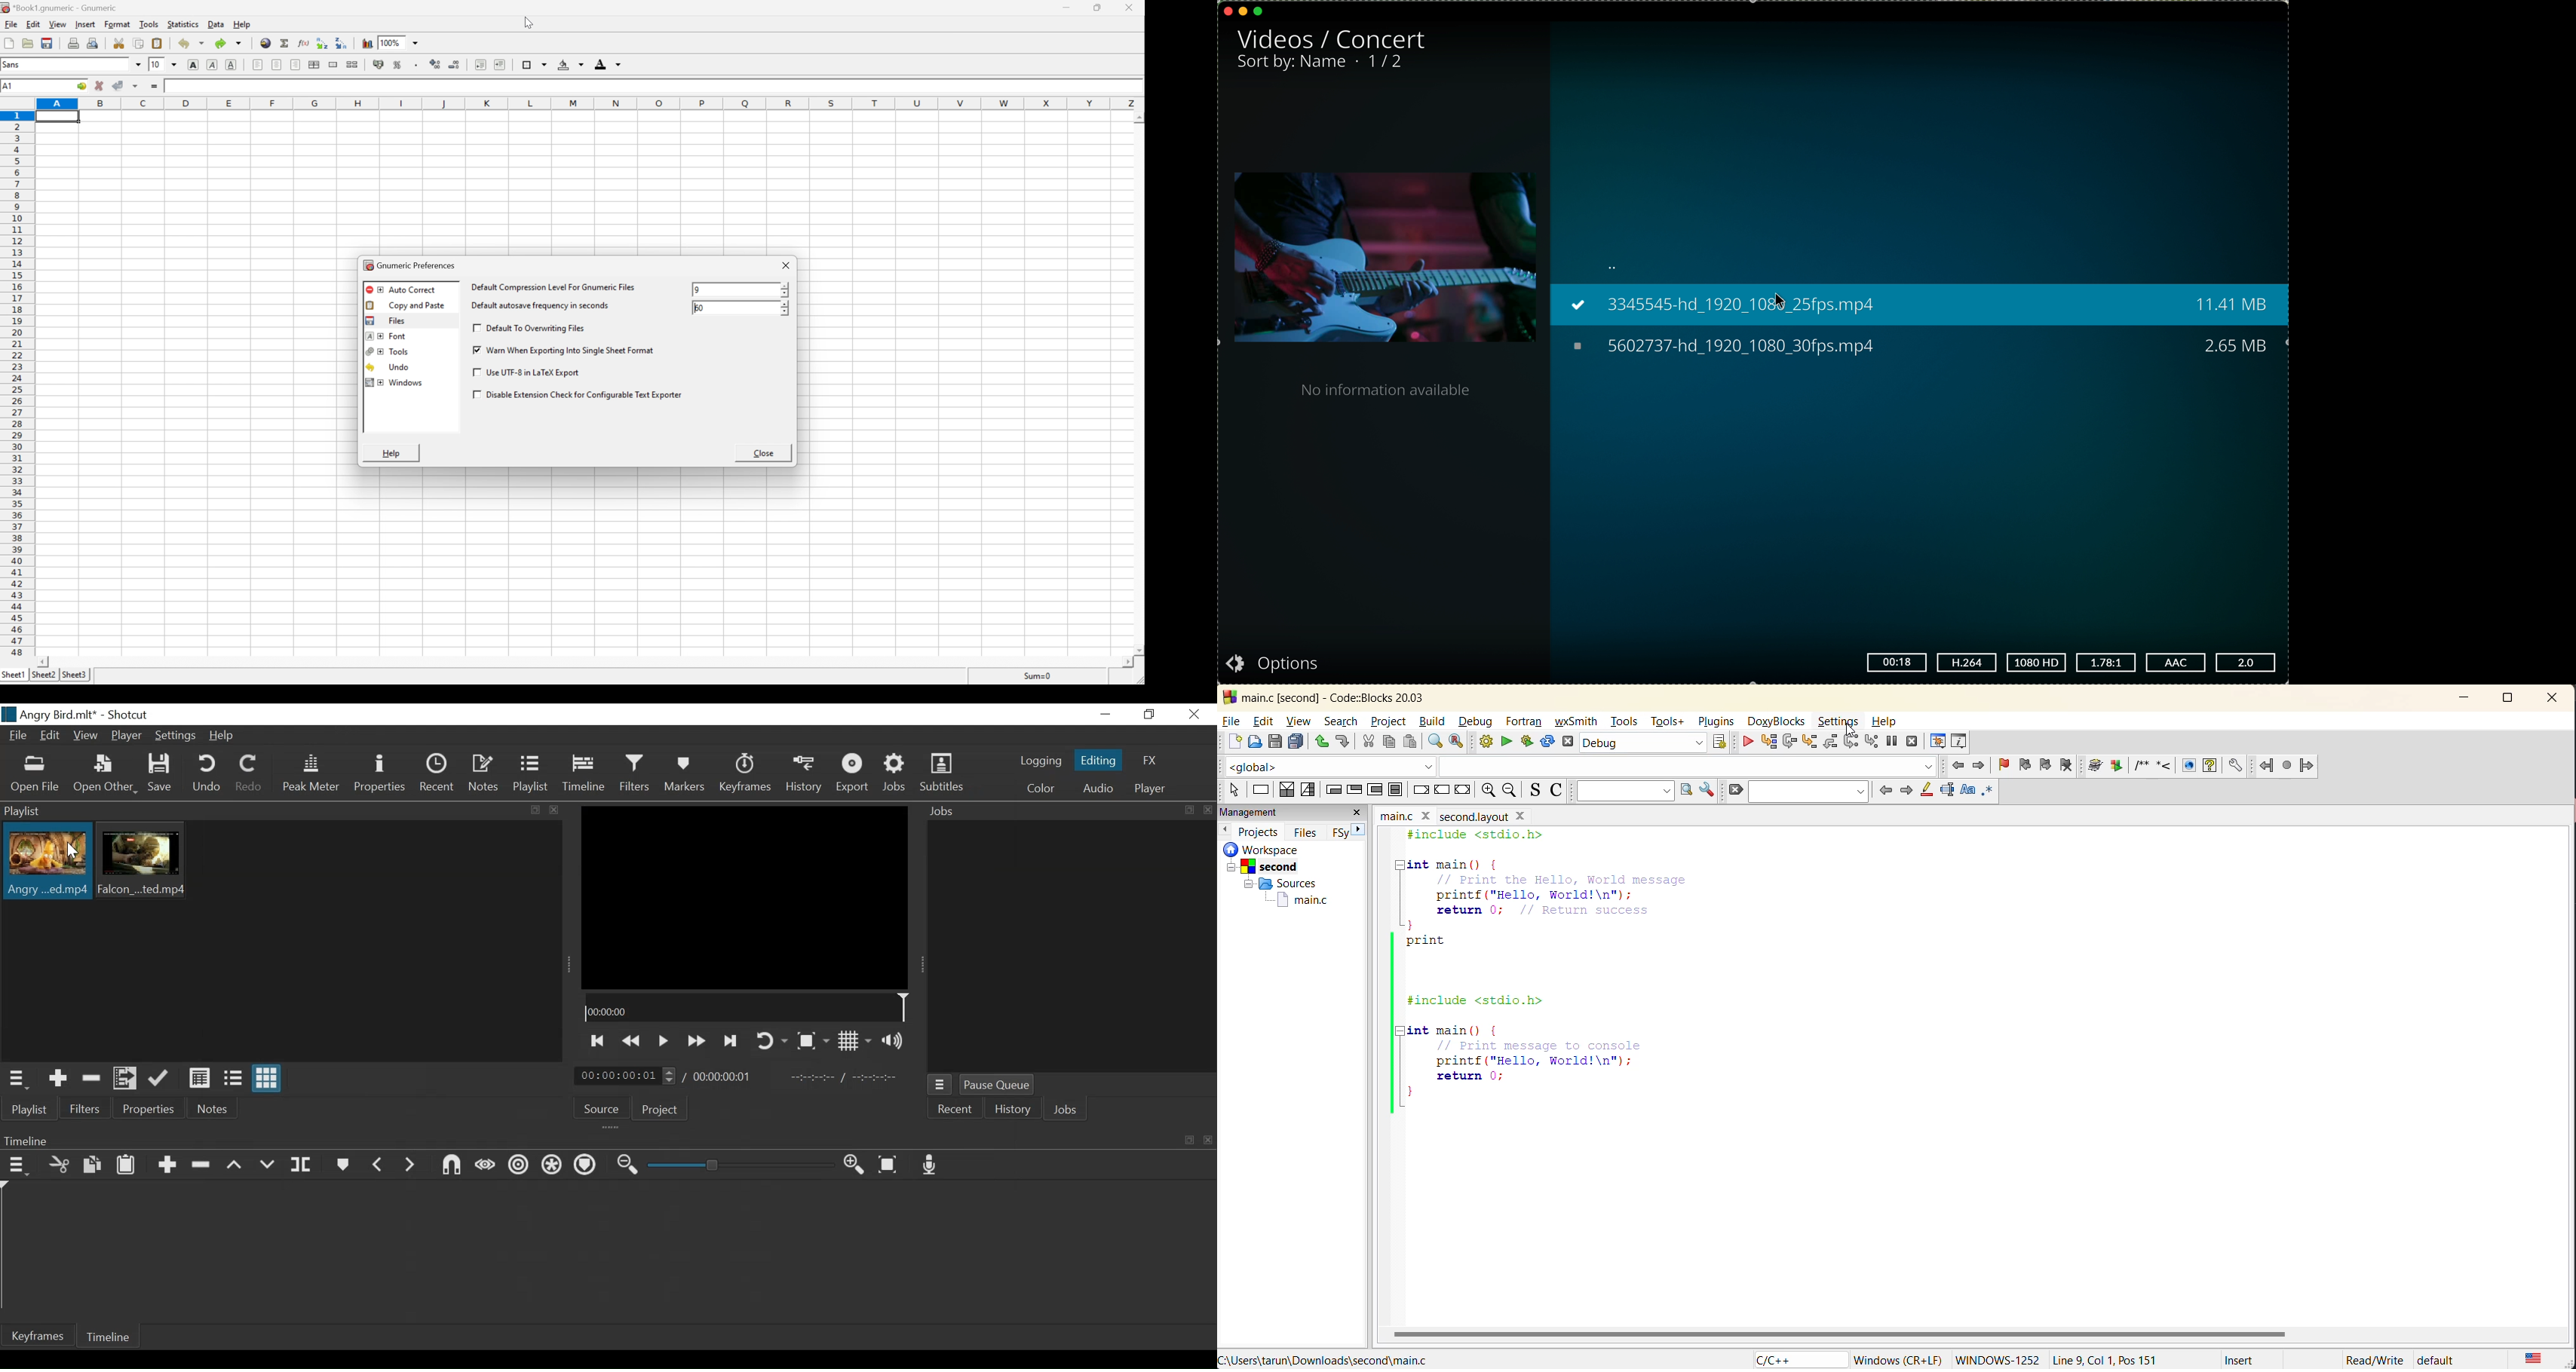 The height and width of the screenshot is (1372, 2576). Describe the element at coordinates (249, 774) in the screenshot. I see `Redo` at that location.